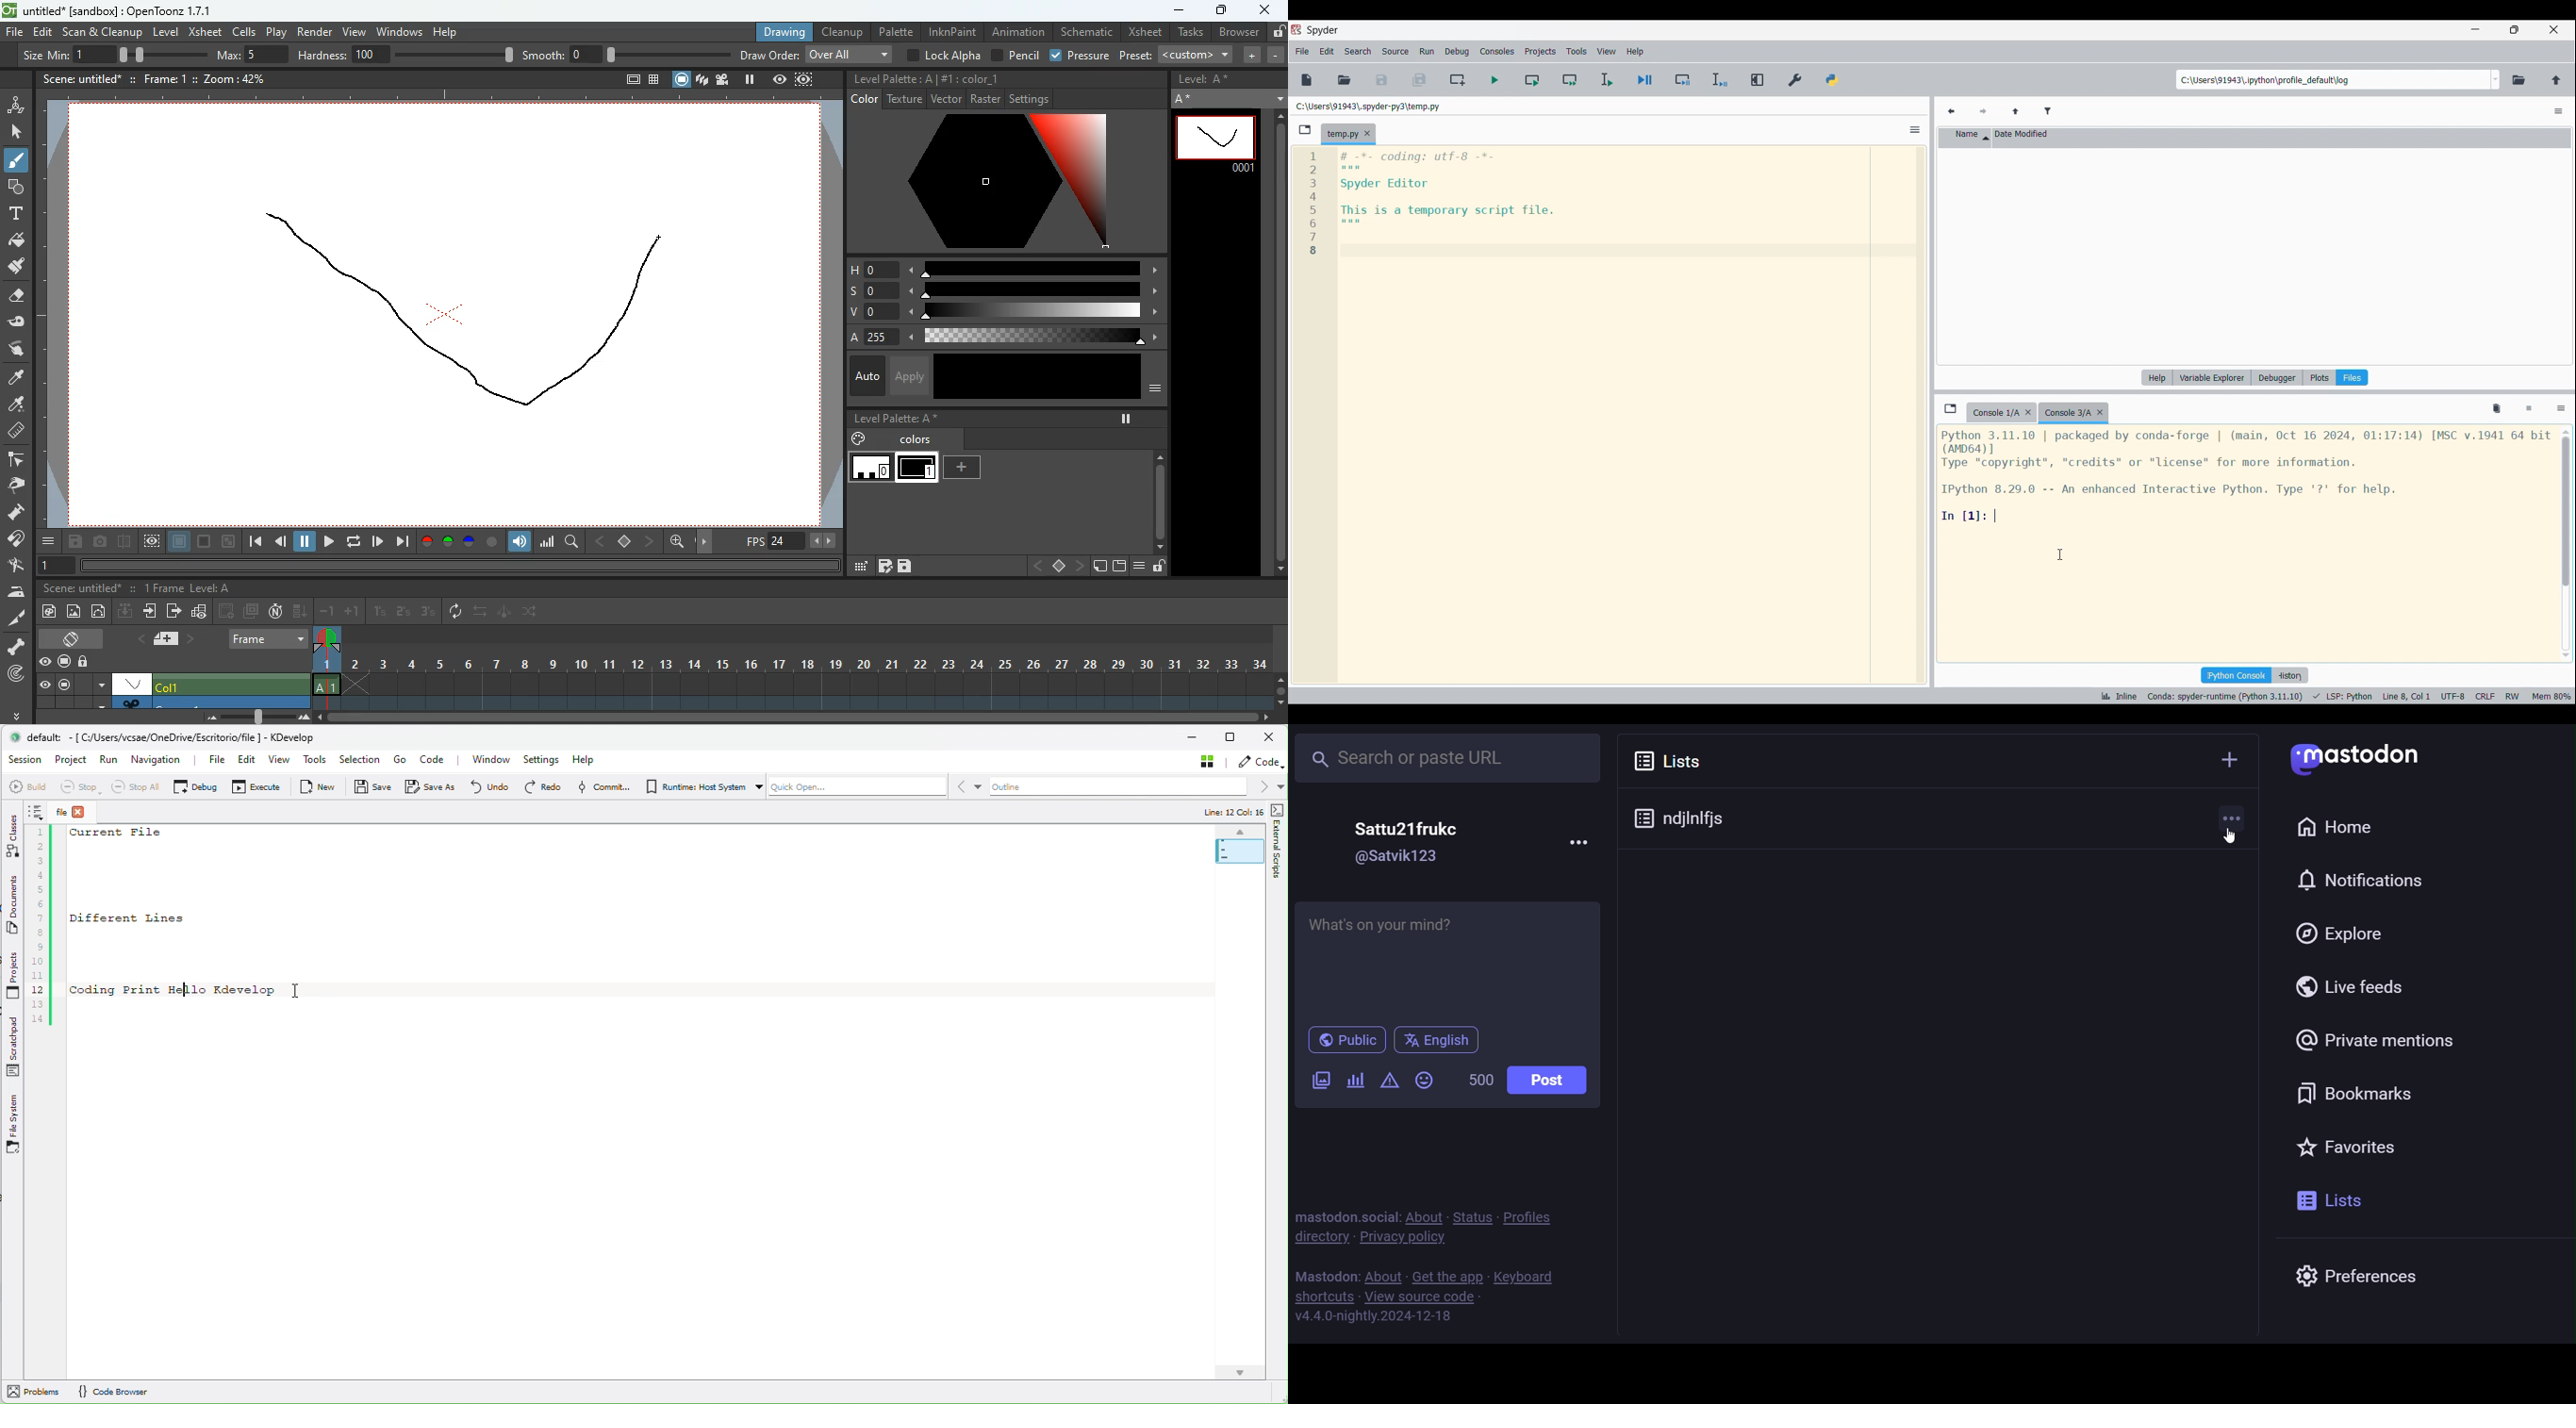 This screenshot has height=1428, width=2576. I want to click on Plots, so click(2319, 378).